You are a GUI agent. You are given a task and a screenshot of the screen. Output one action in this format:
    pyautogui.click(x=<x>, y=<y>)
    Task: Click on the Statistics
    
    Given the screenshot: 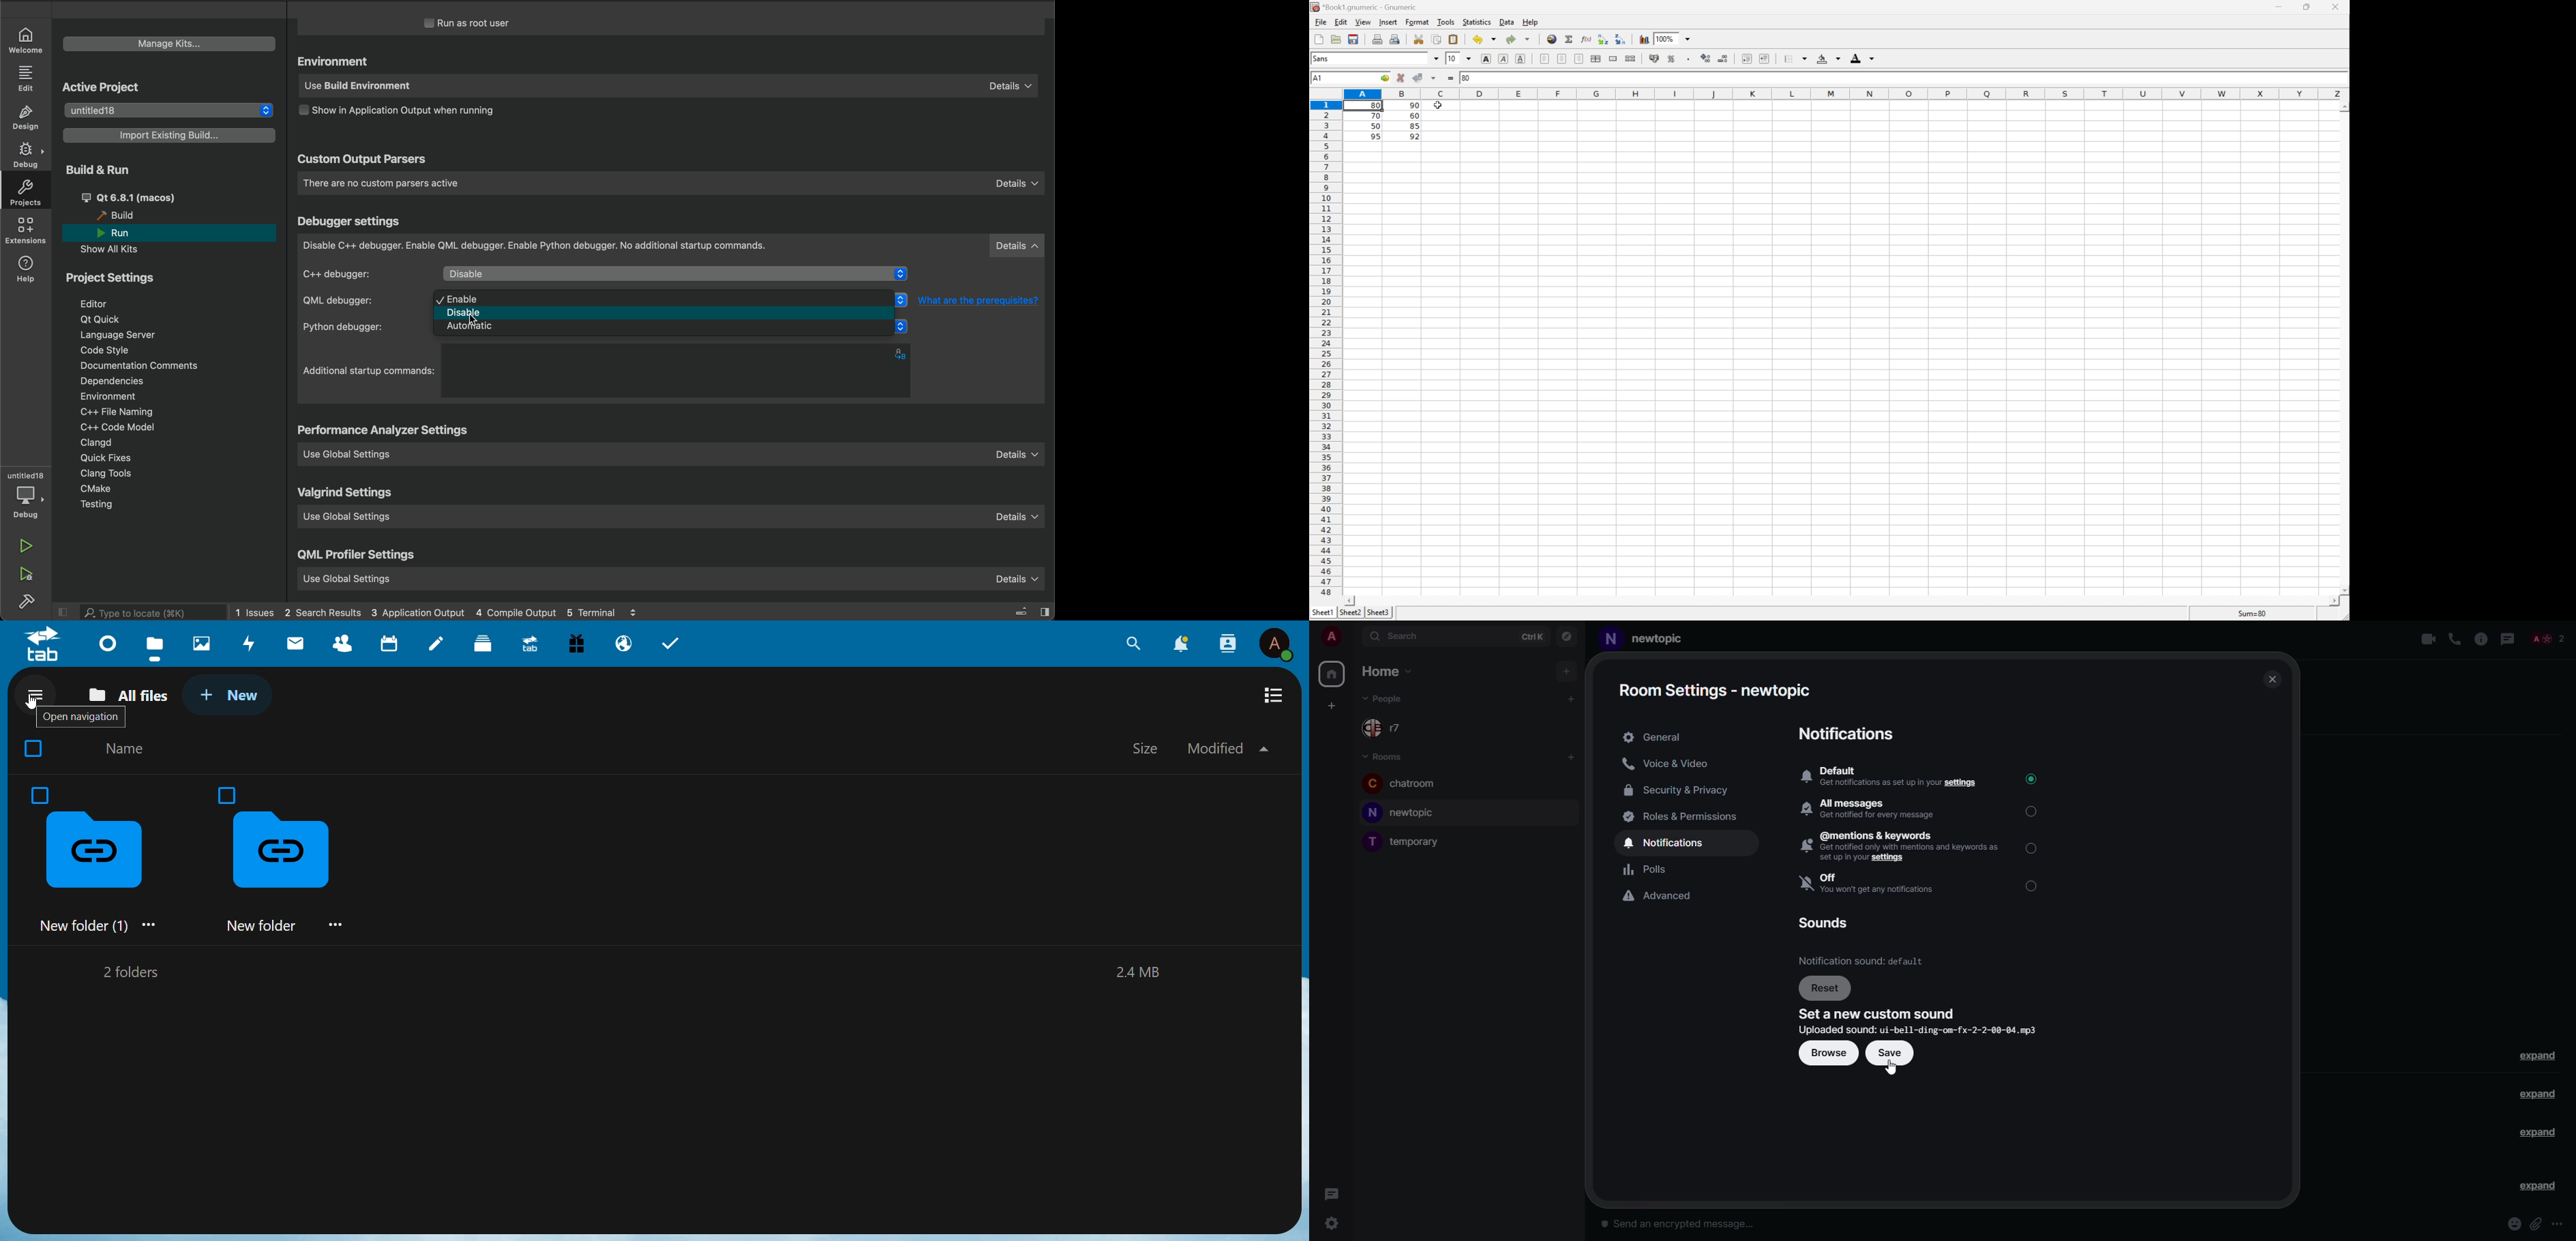 What is the action you would take?
    pyautogui.click(x=1478, y=22)
    